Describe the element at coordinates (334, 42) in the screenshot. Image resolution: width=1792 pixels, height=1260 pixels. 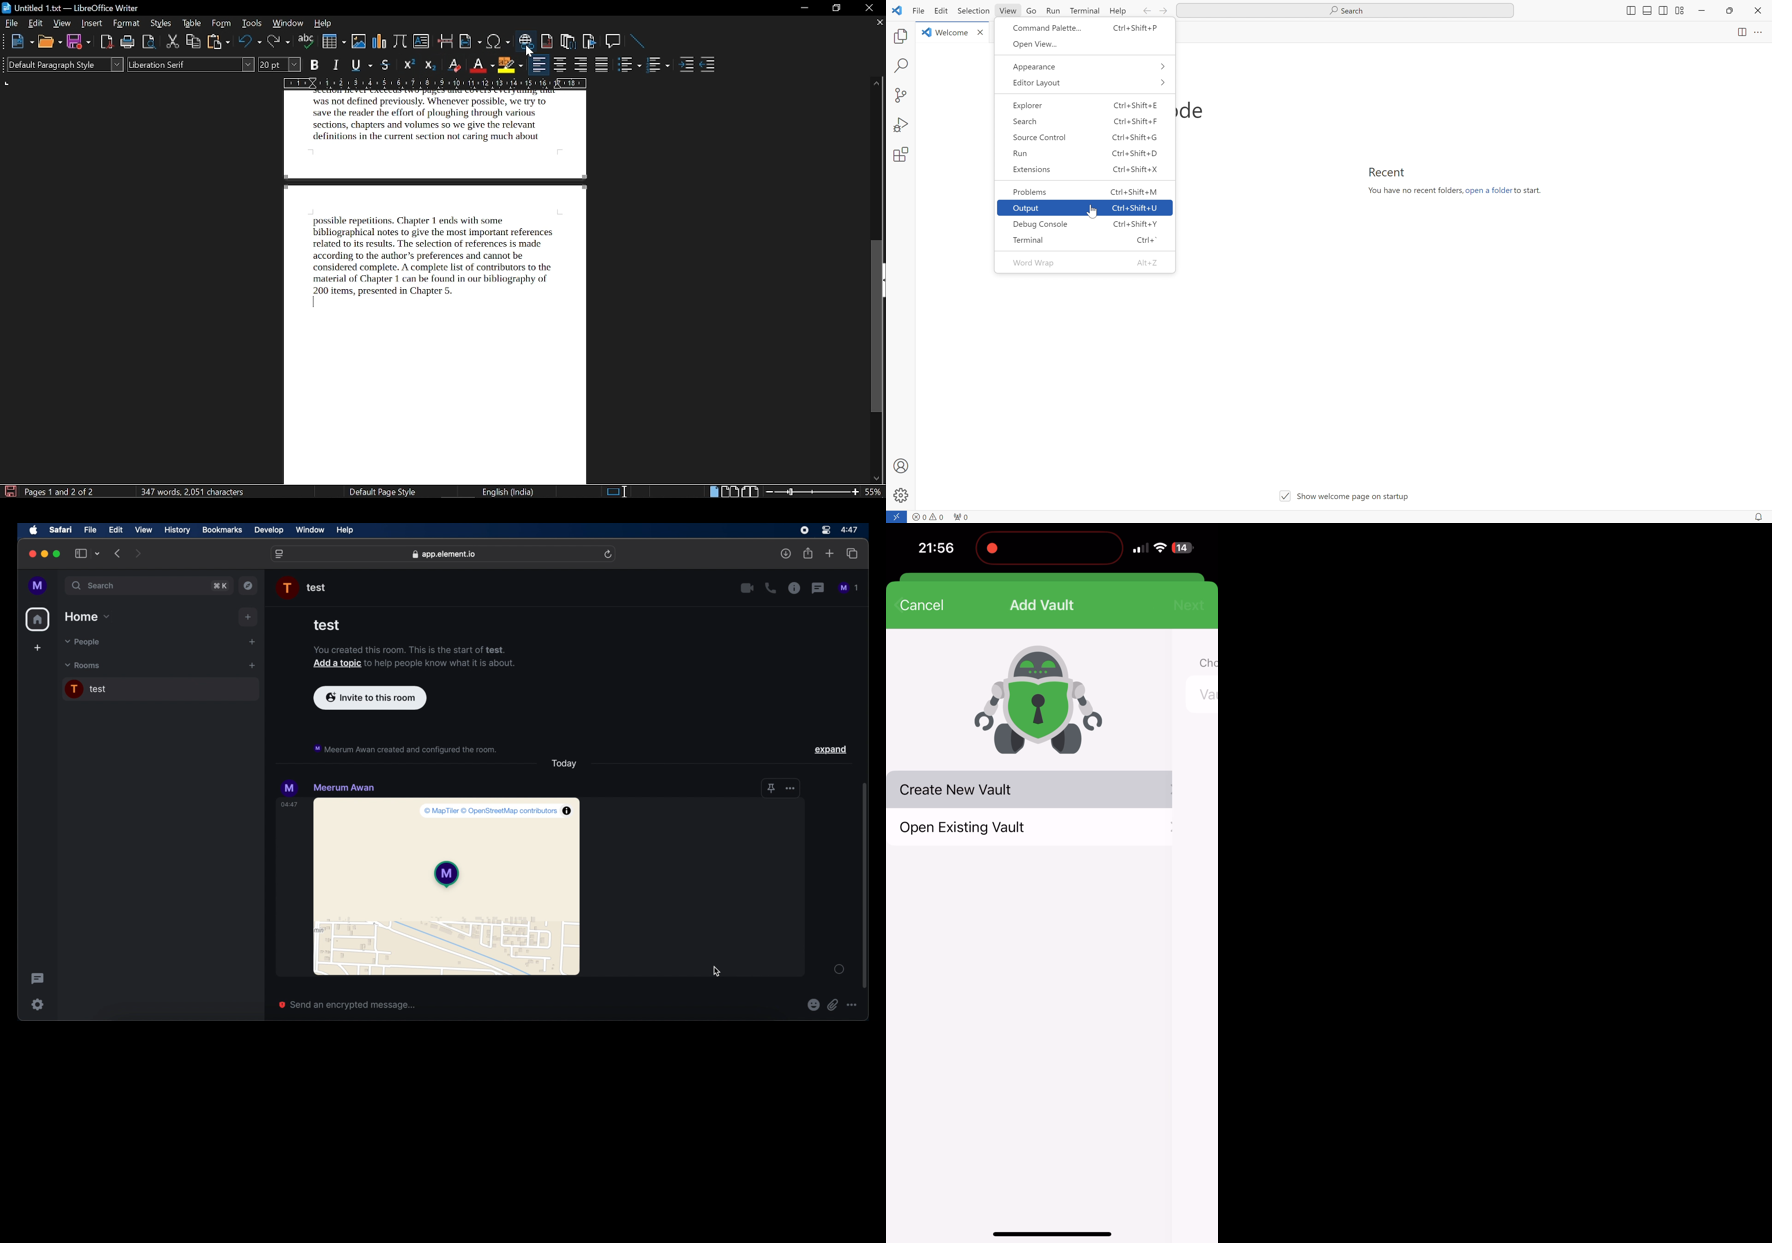
I see `insert table` at that location.